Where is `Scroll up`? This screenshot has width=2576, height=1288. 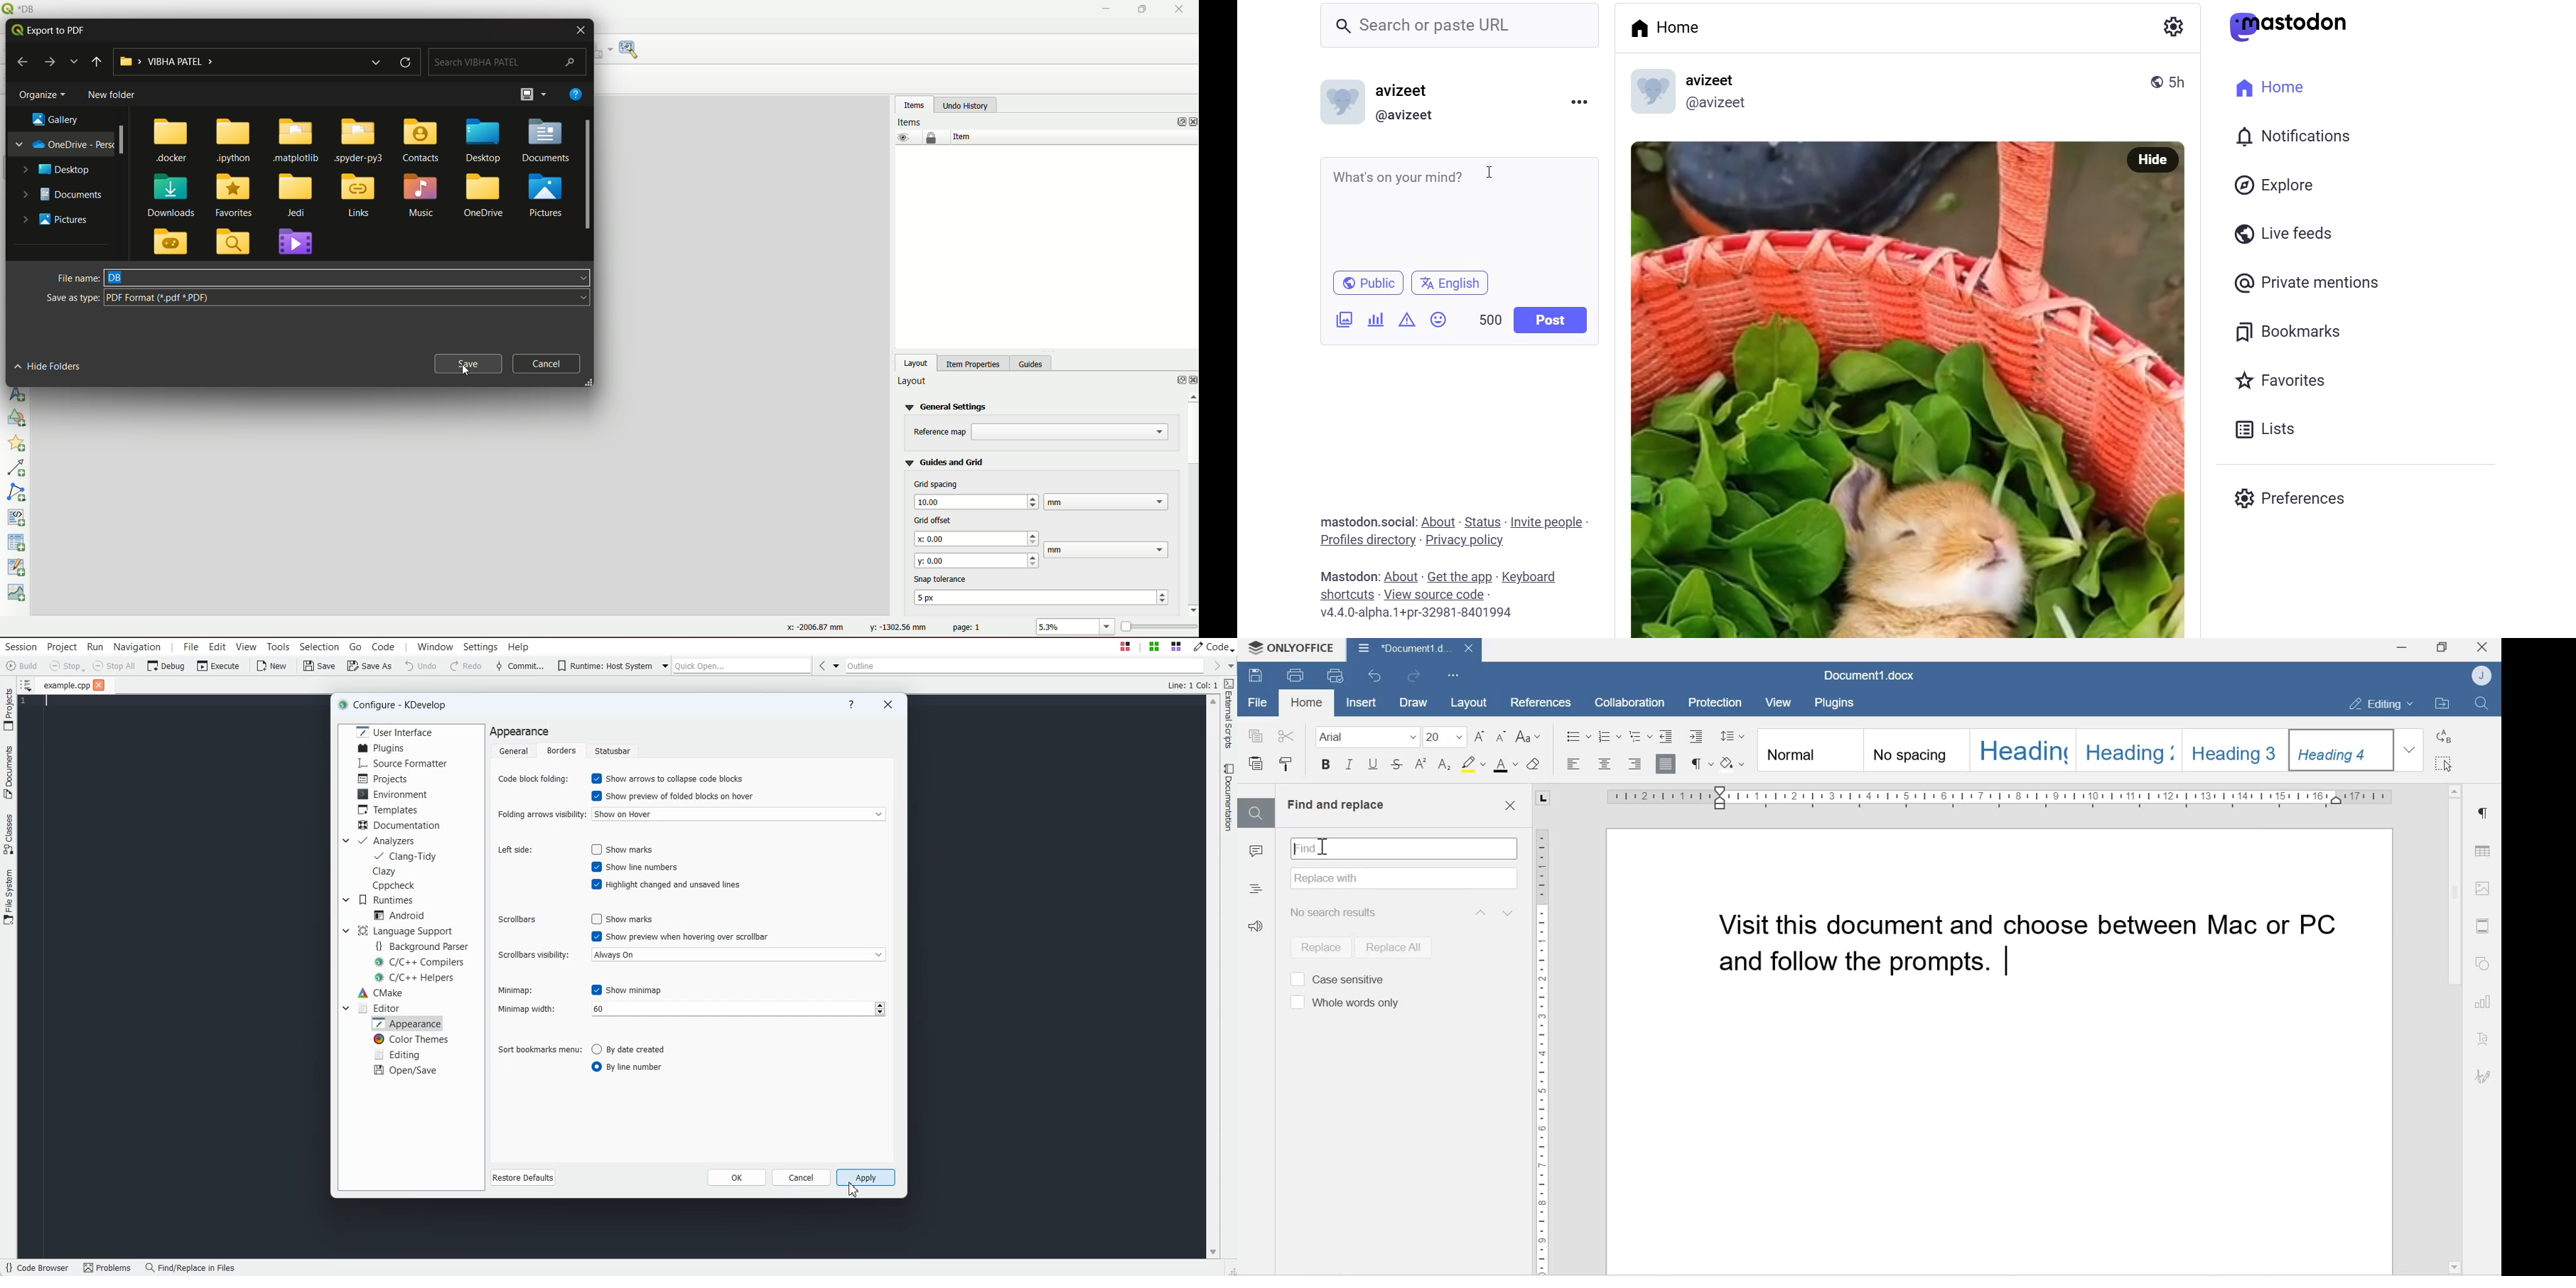
Scroll up is located at coordinates (2454, 788).